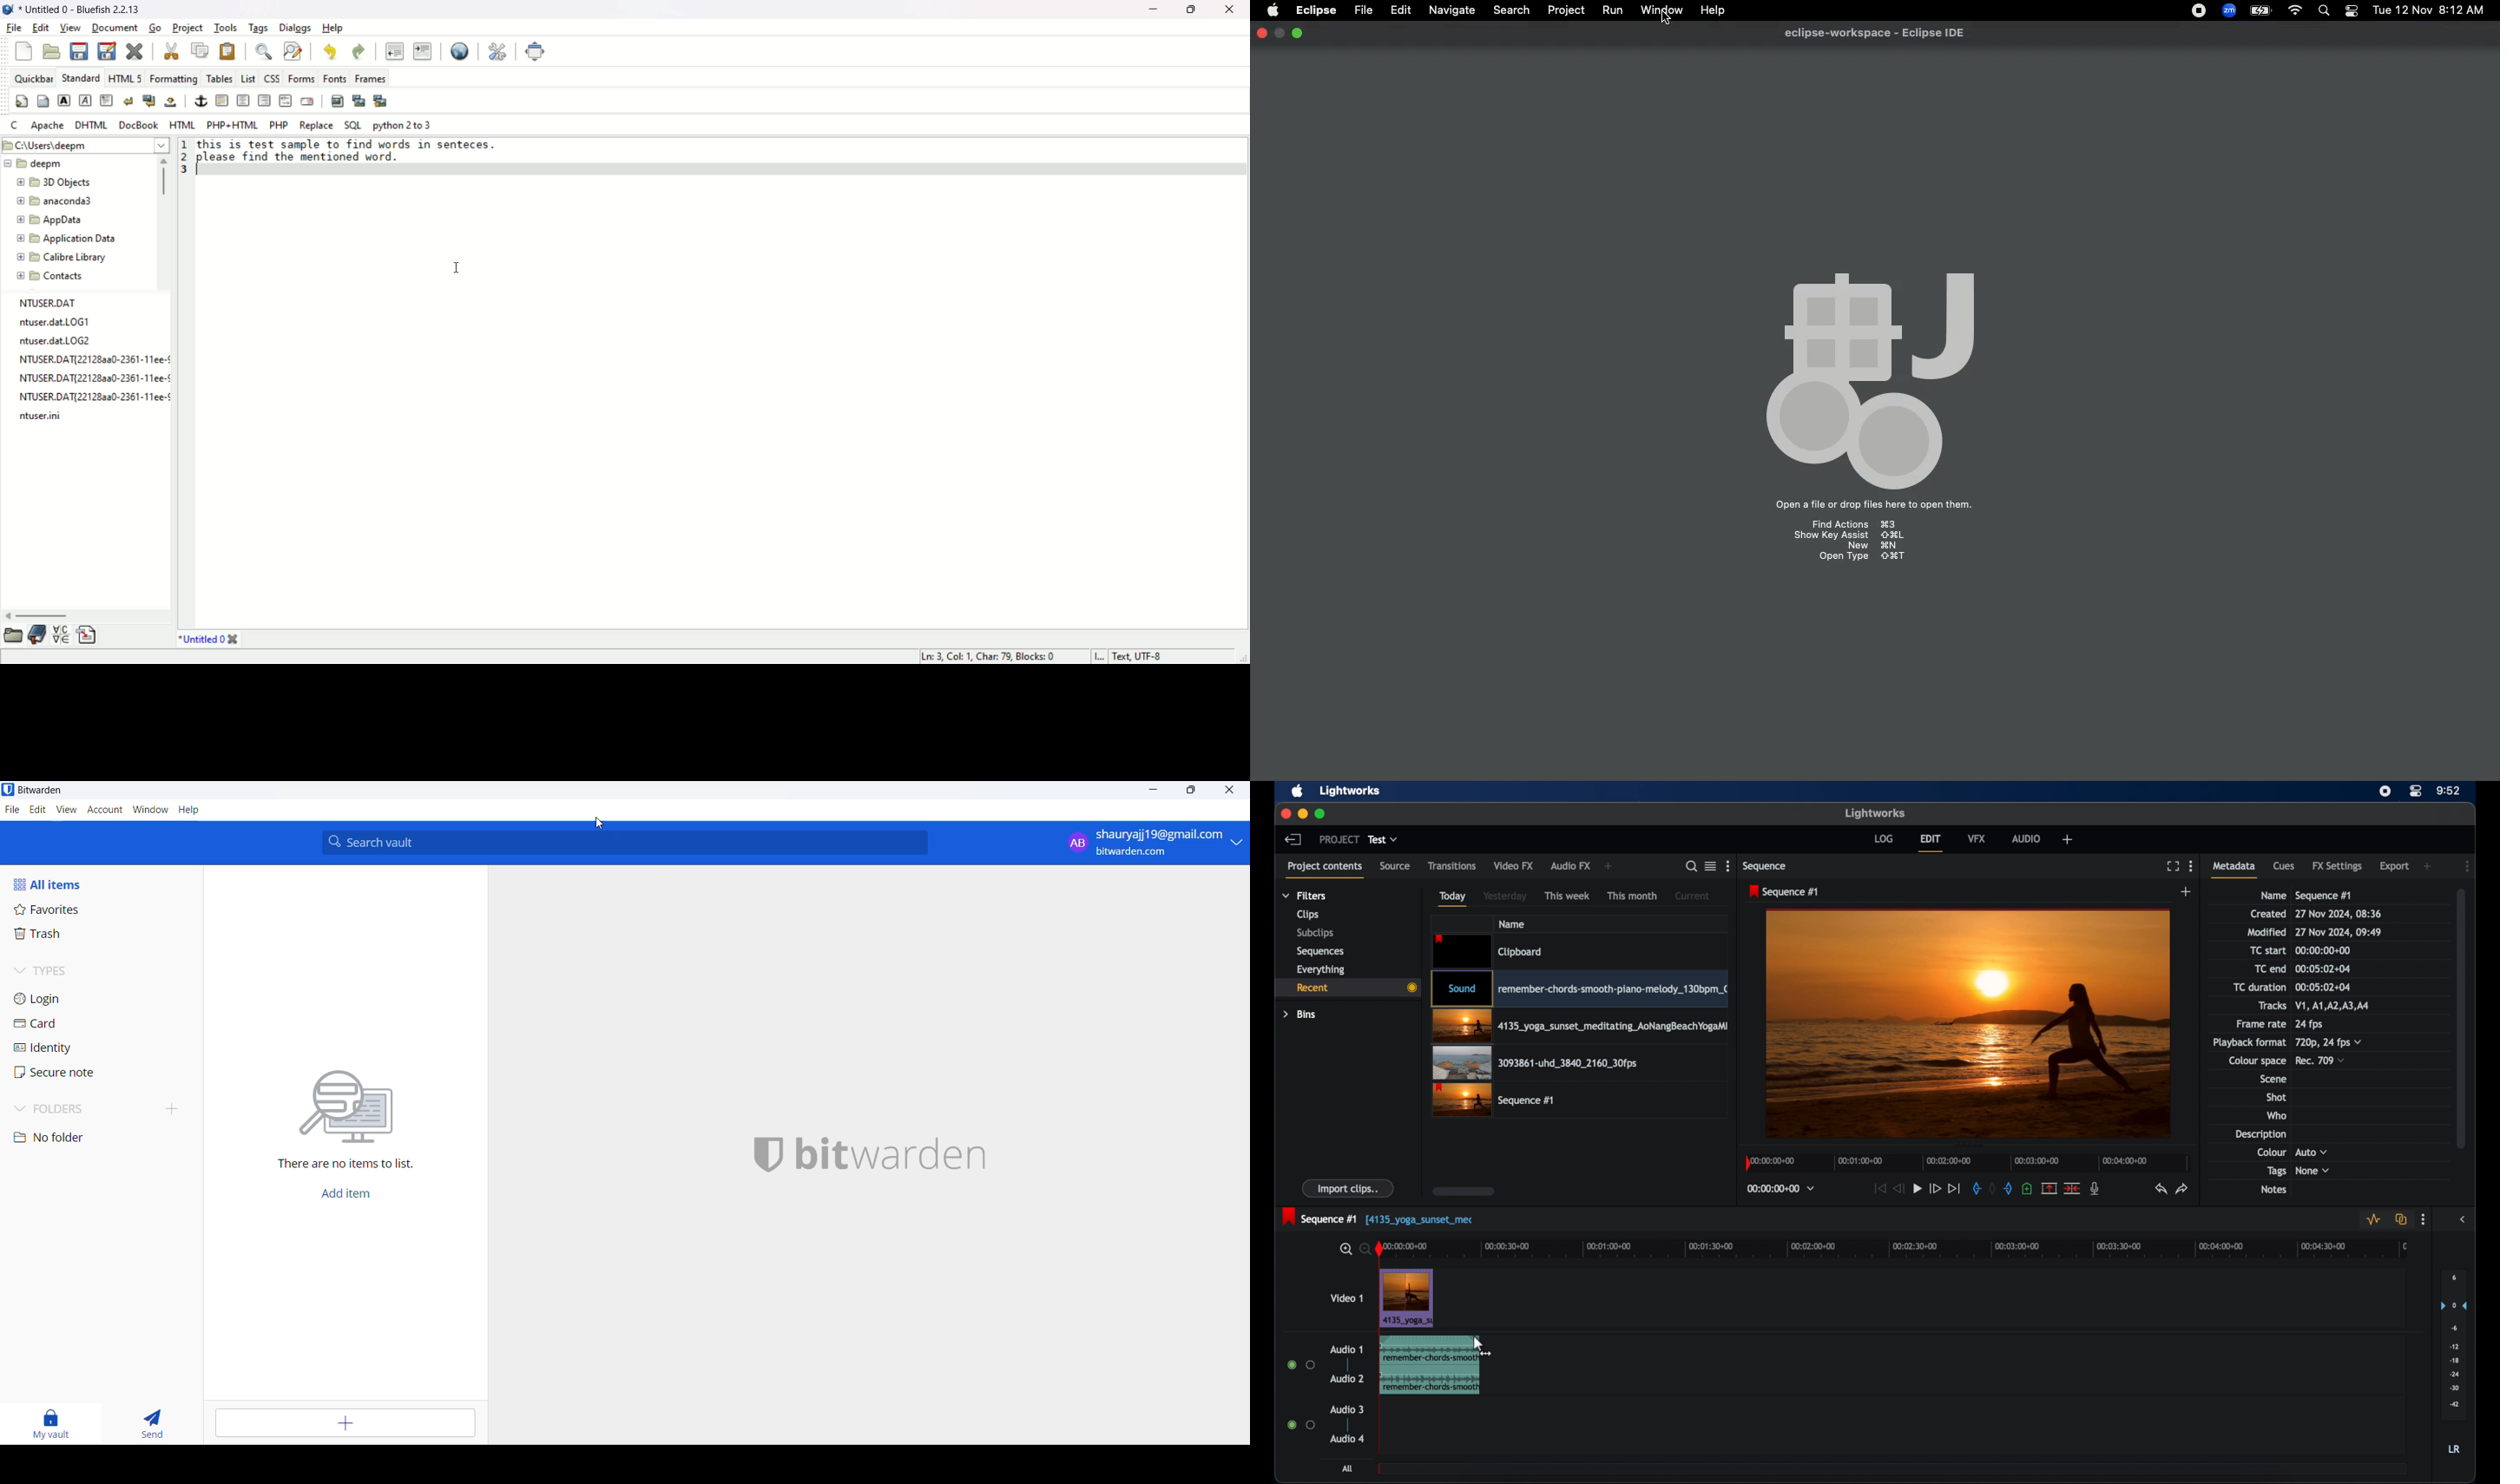  What do you see at coordinates (1571, 866) in the screenshot?
I see `audio fx` at bounding box center [1571, 866].